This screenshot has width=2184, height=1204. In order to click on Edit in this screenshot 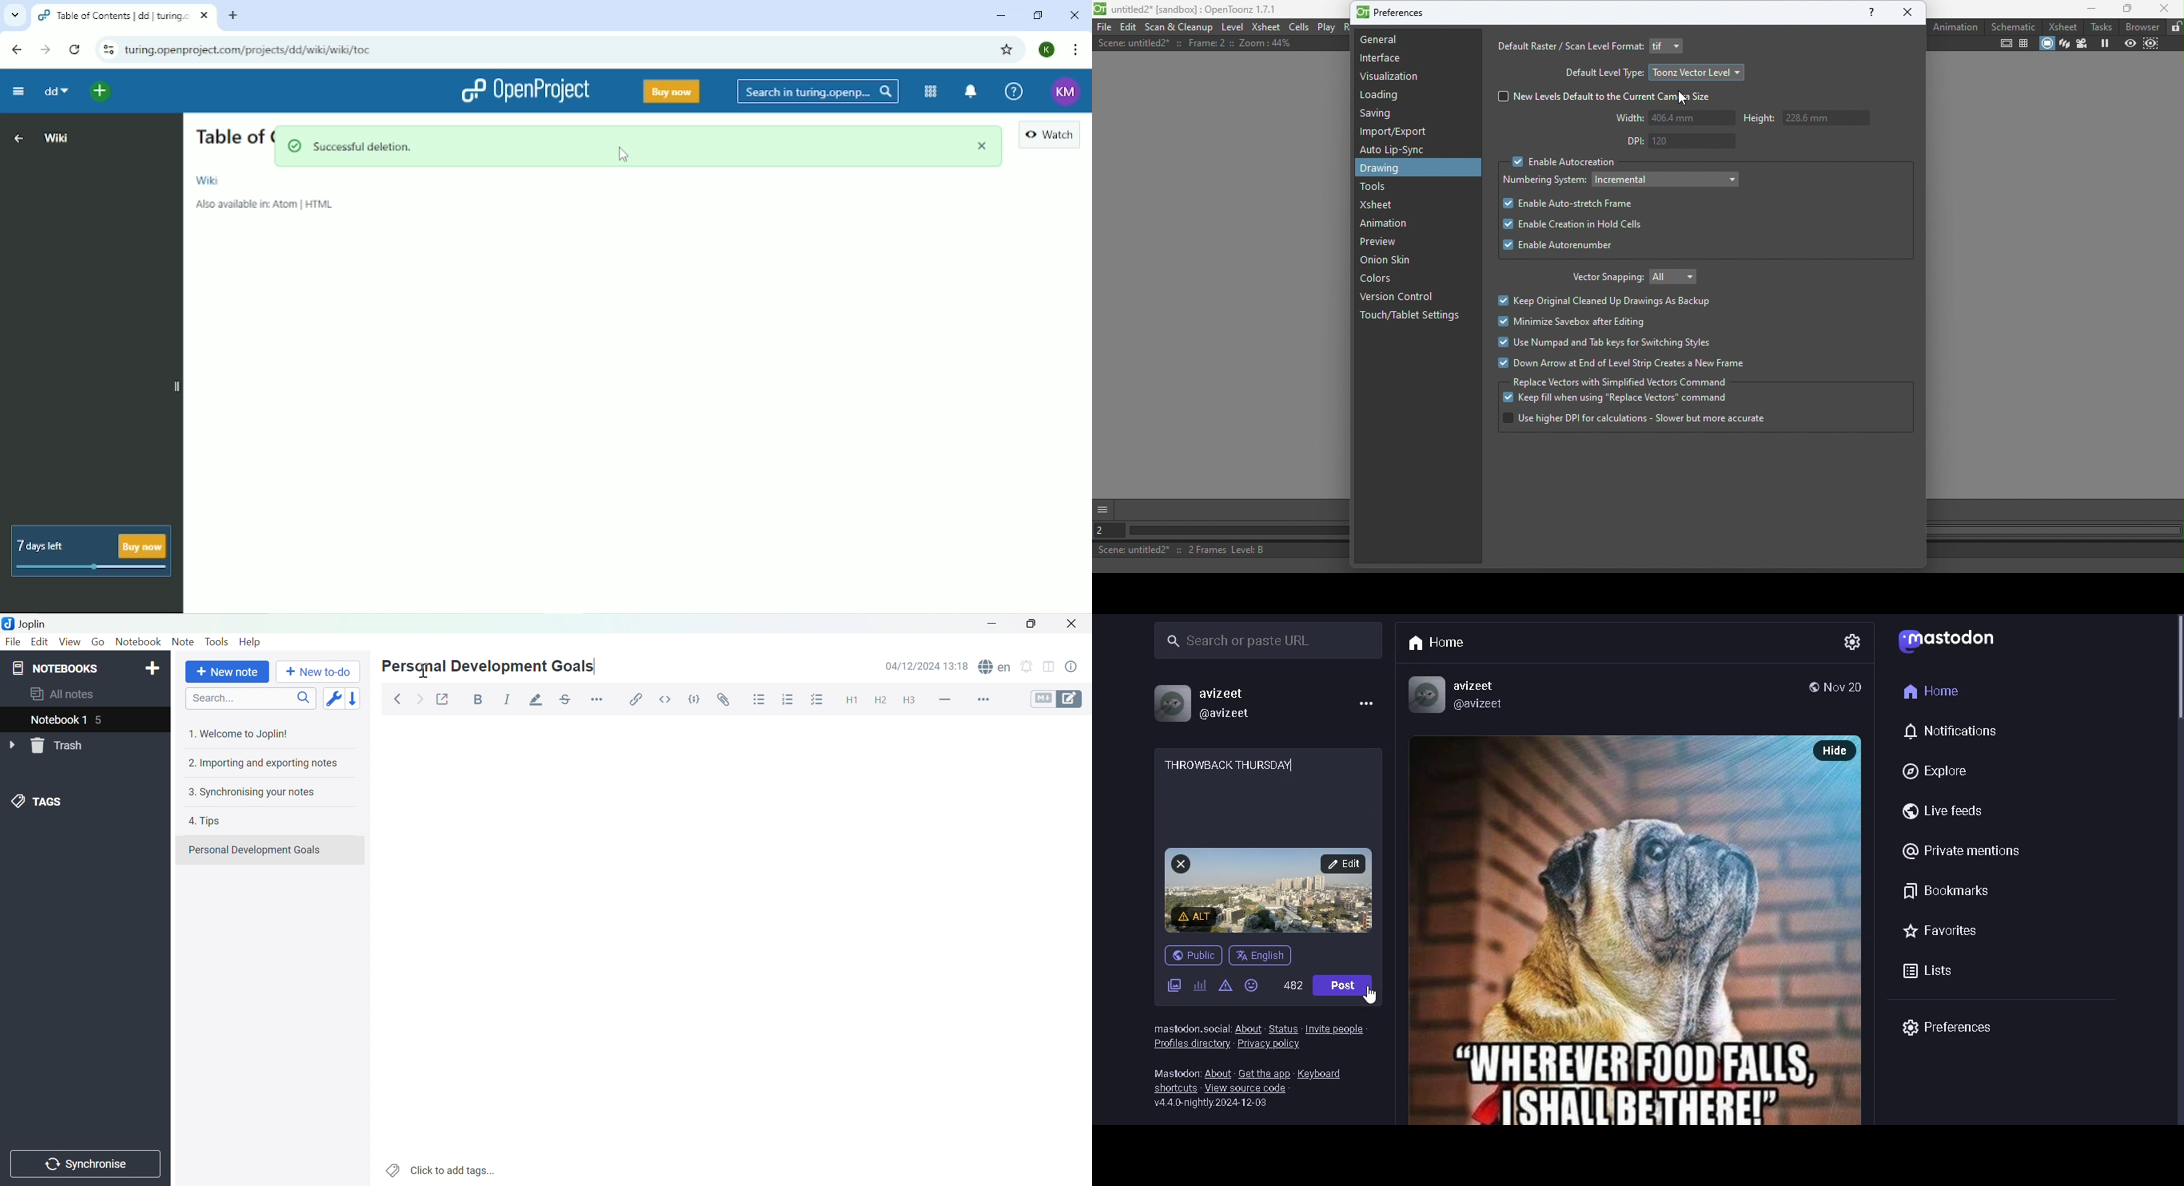, I will do `click(39, 641)`.